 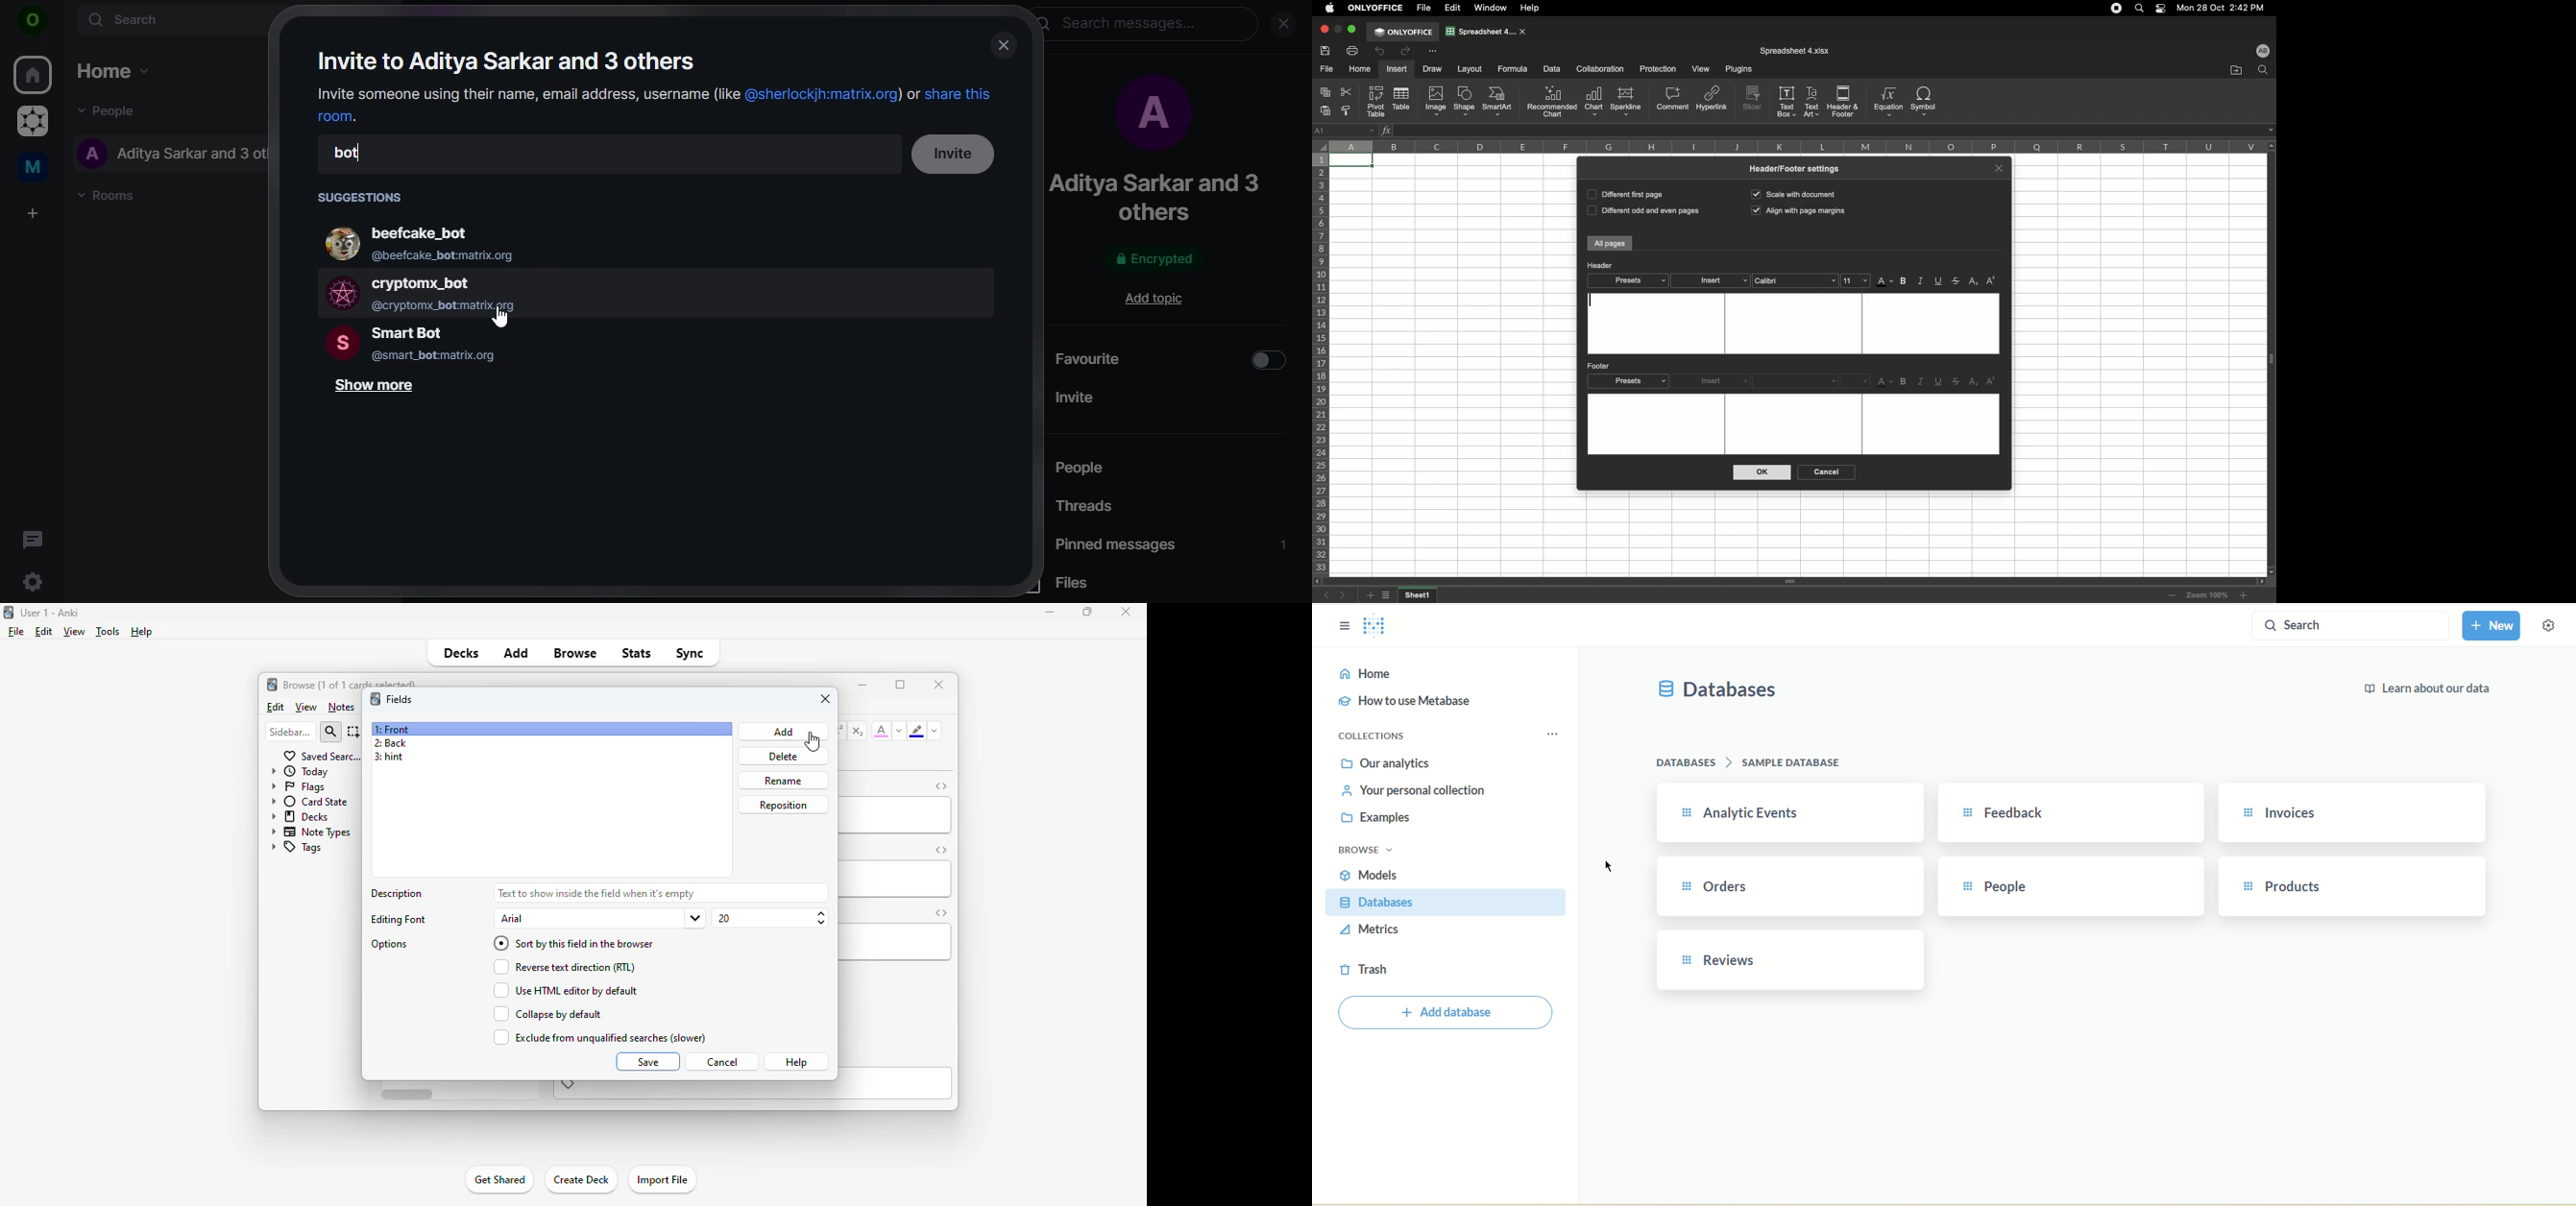 What do you see at coordinates (1319, 144) in the screenshot?
I see `Selector` at bounding box center [1319, 144].